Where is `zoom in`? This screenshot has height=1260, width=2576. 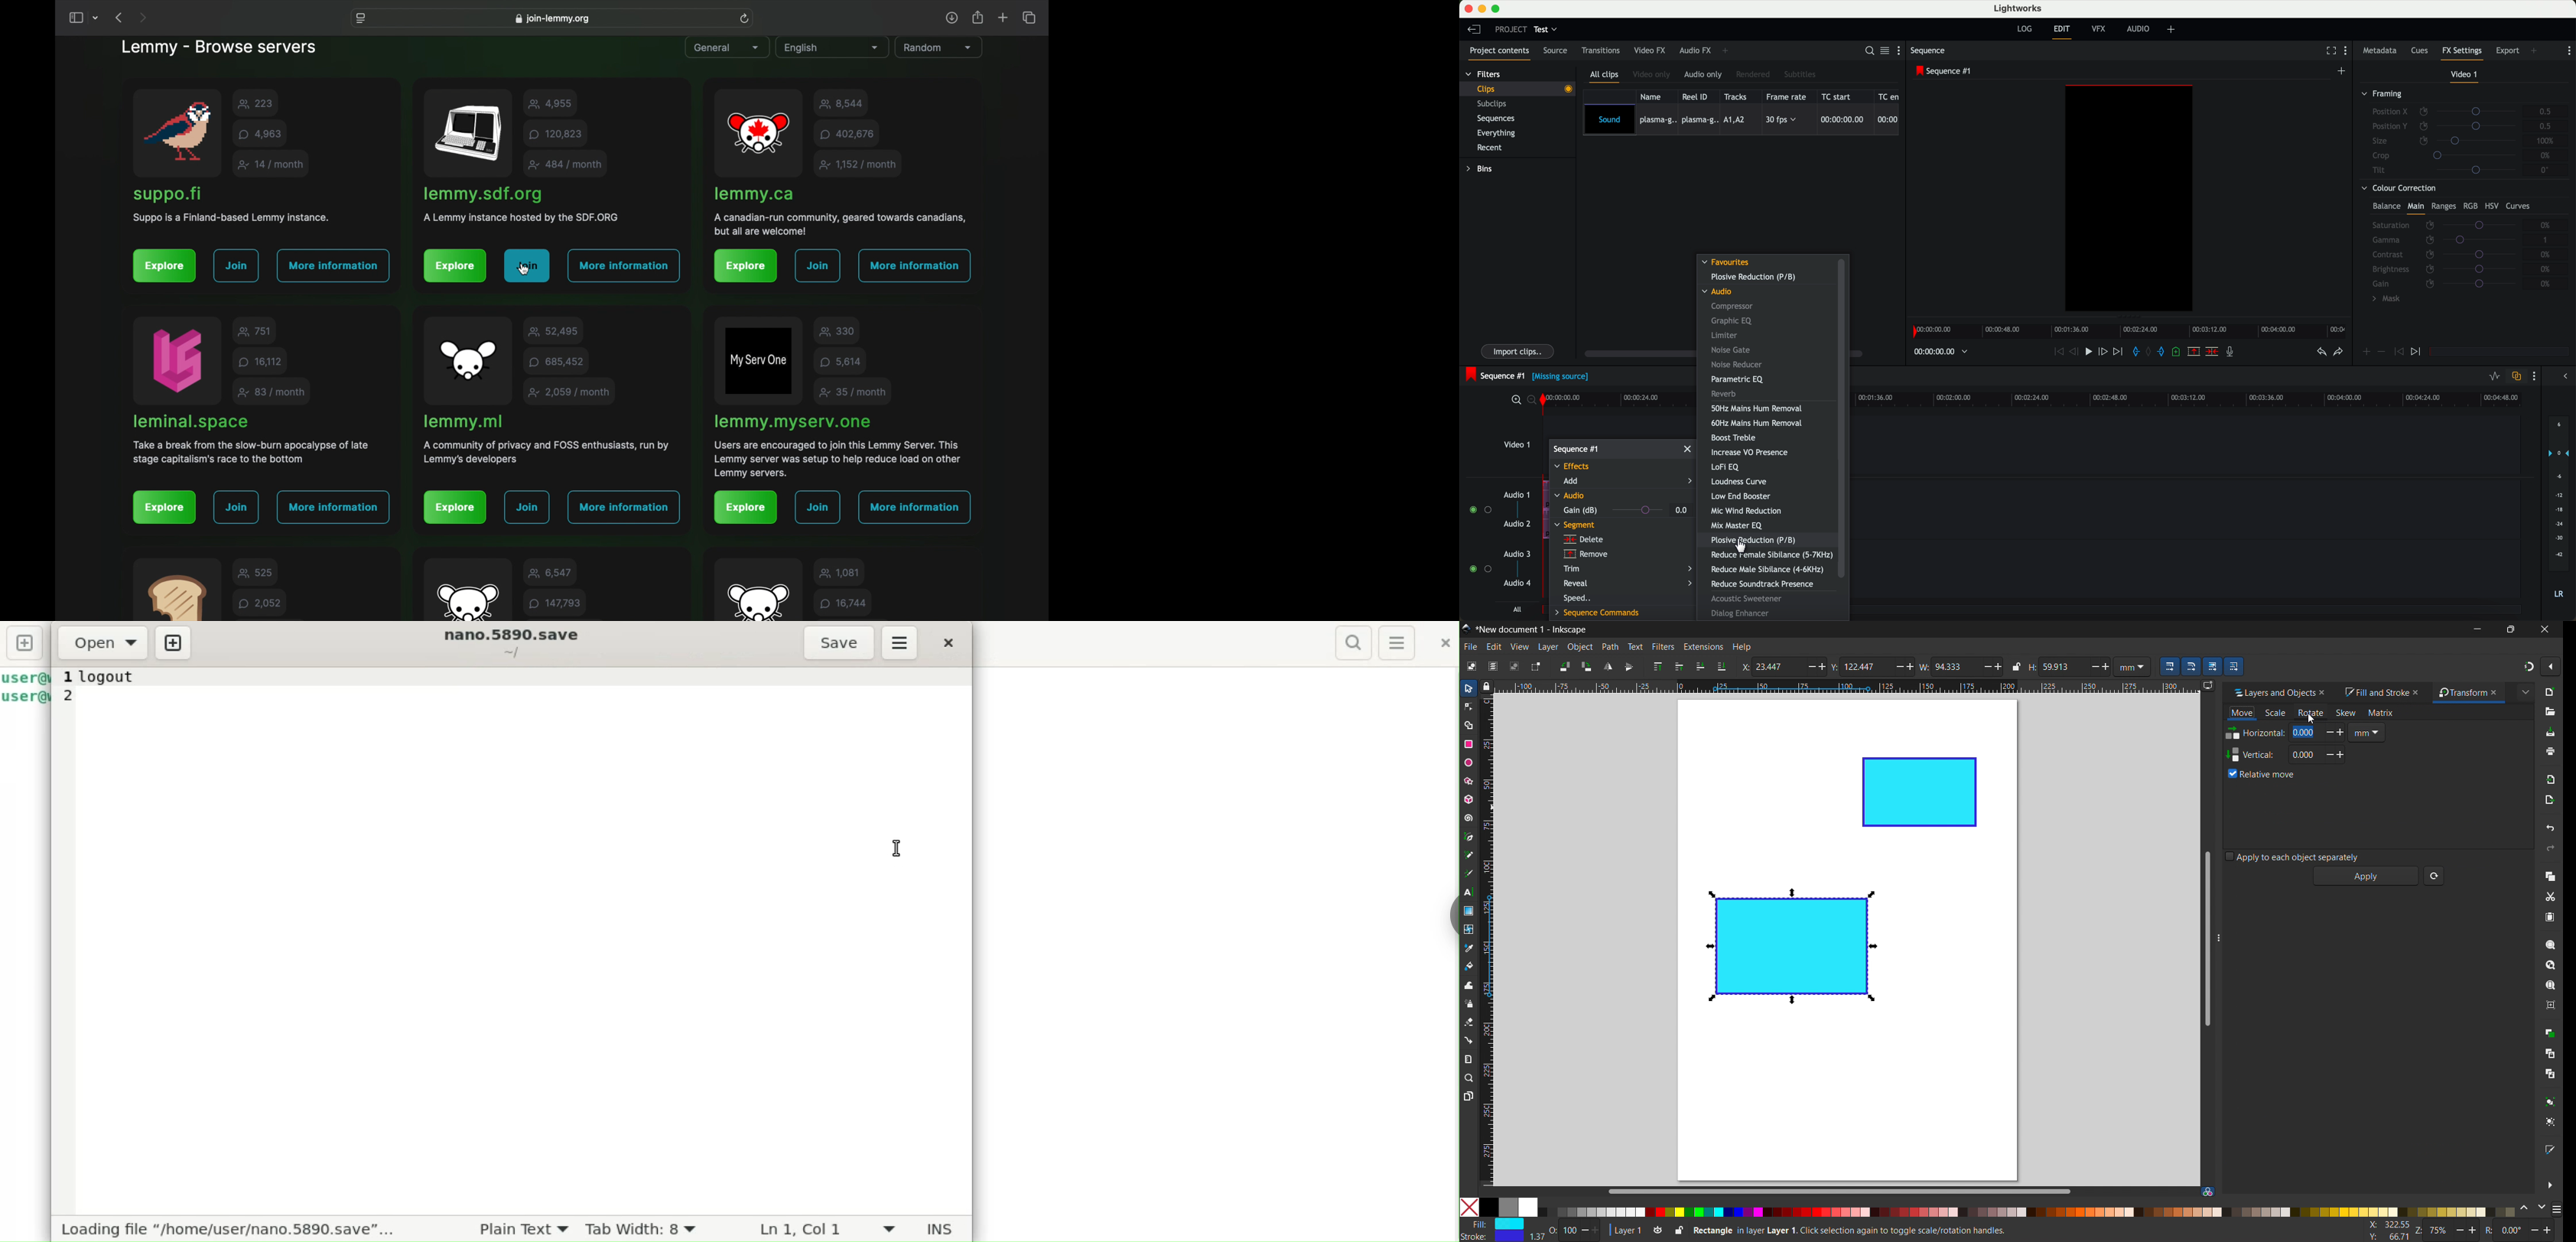 zoom in is located at coordinates (1516, 400).